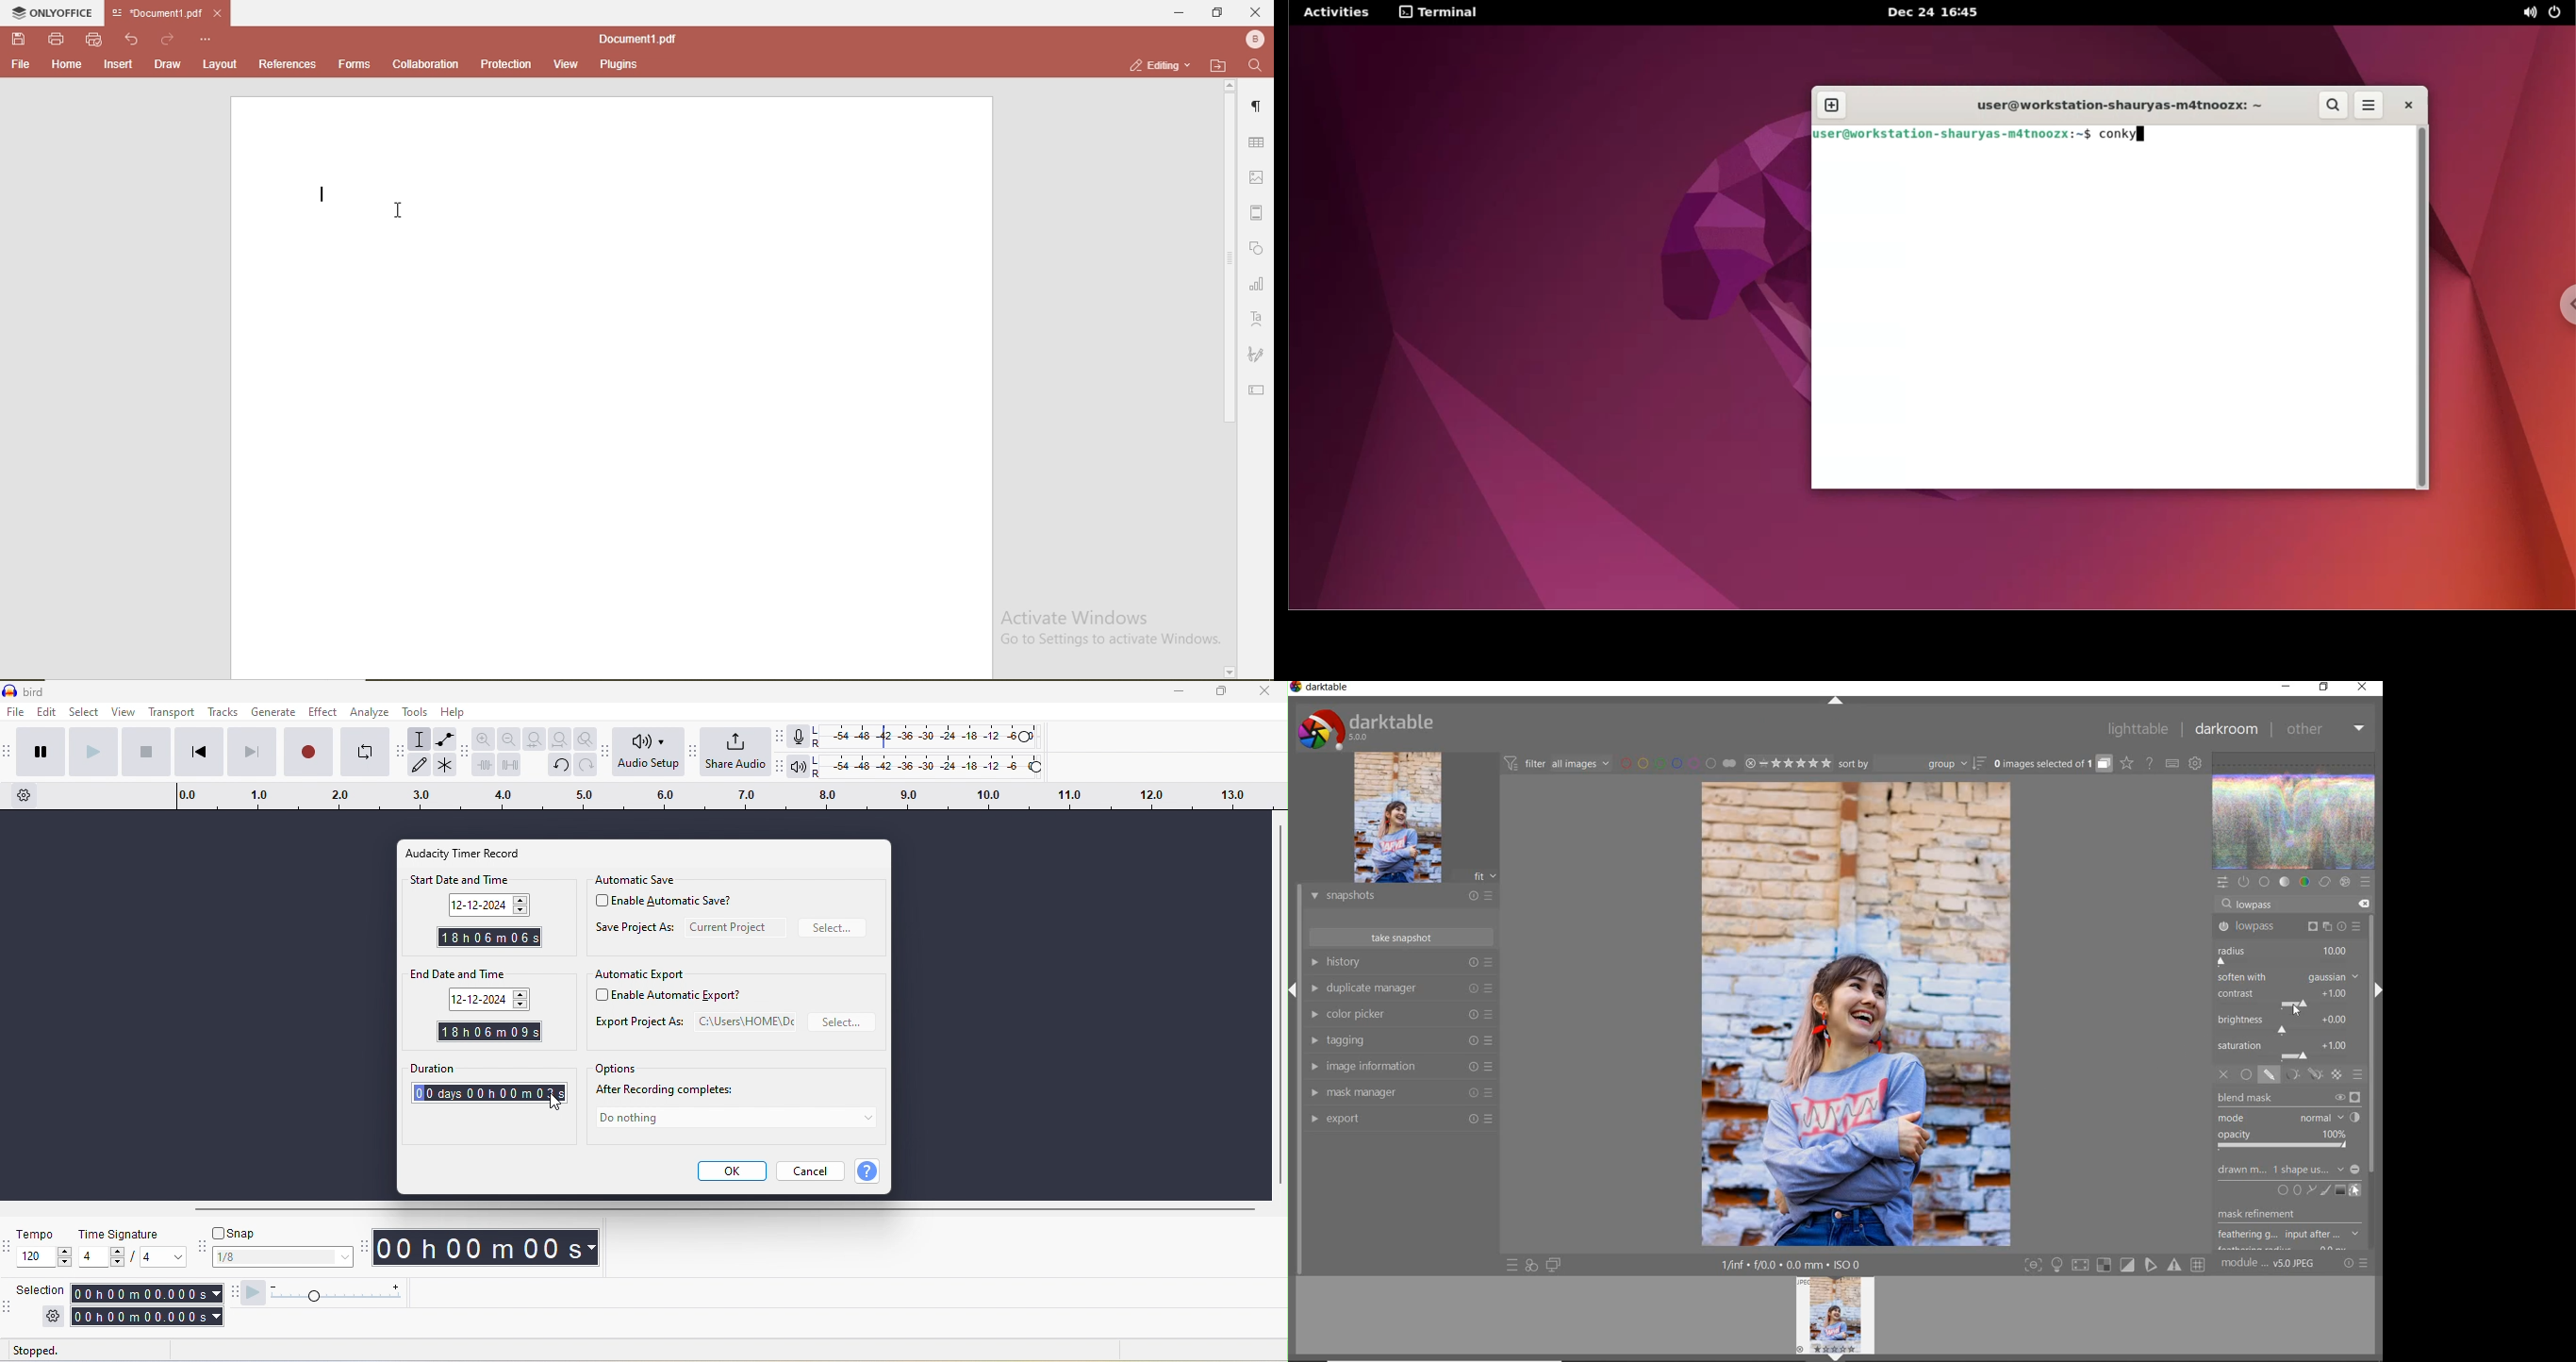 This screenshot has height=1372, width=2576. What do you see at coordinates (2363, 688) in the screenshot?
I see `close` at bounding box center [2363, 688].